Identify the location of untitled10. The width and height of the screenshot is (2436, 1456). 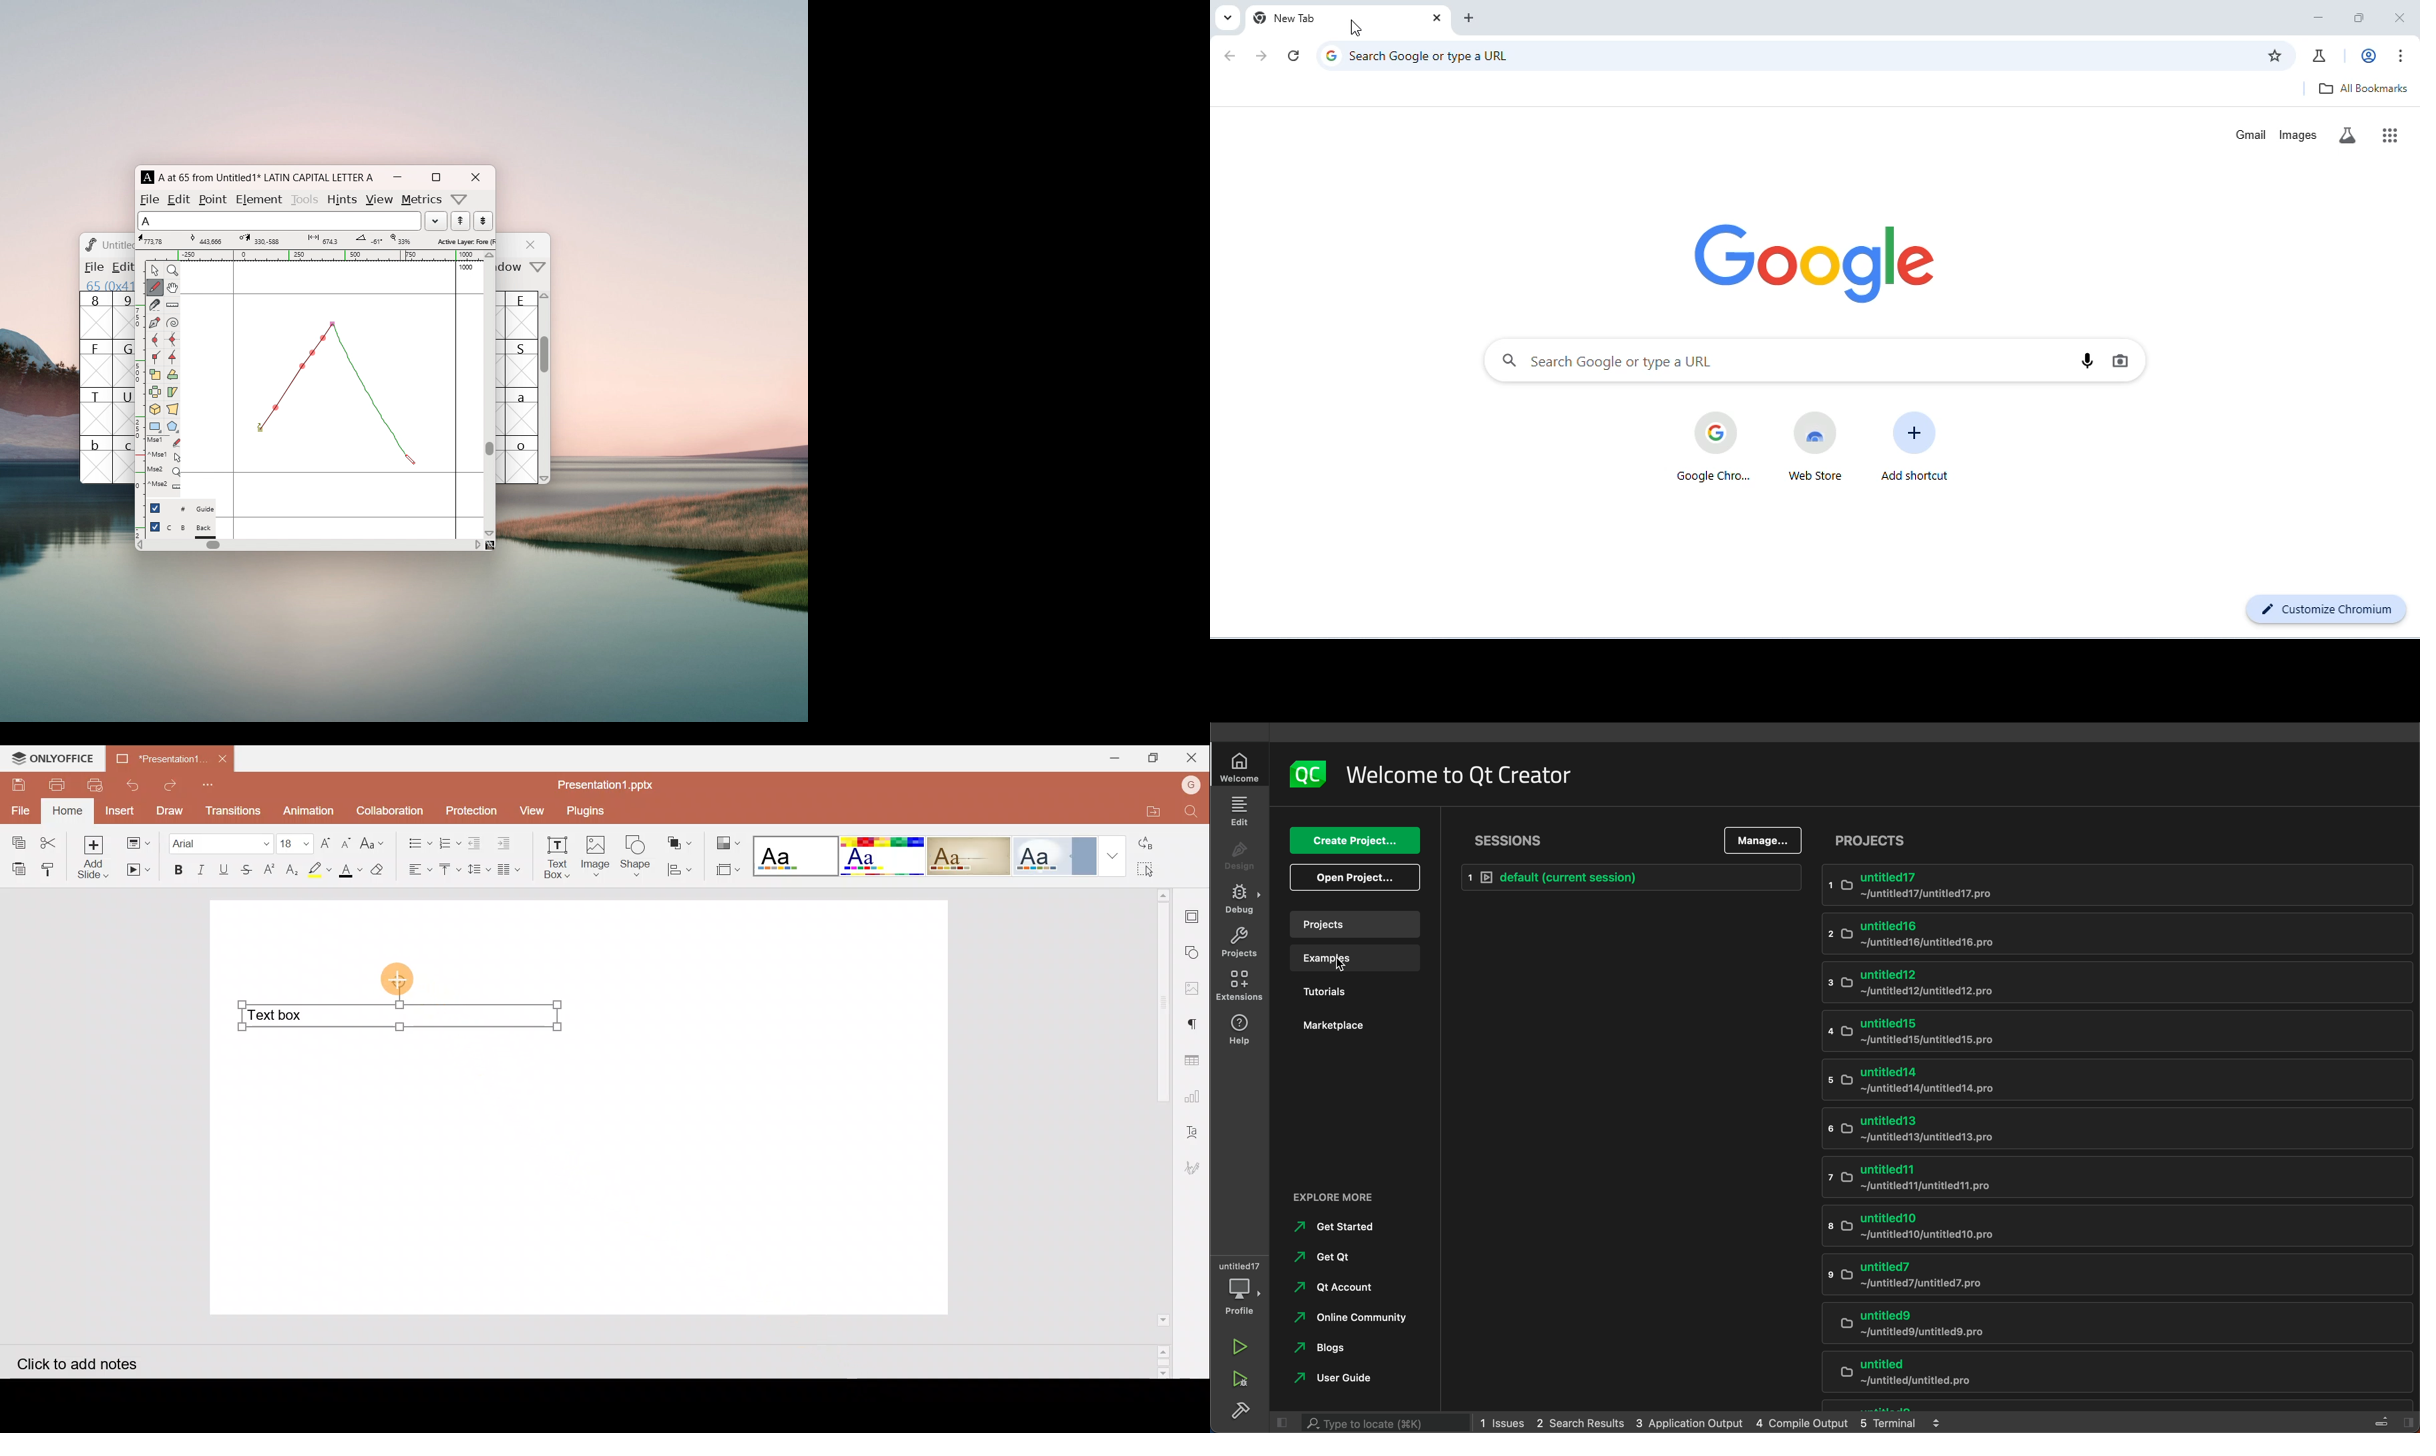
(2110, 1226).